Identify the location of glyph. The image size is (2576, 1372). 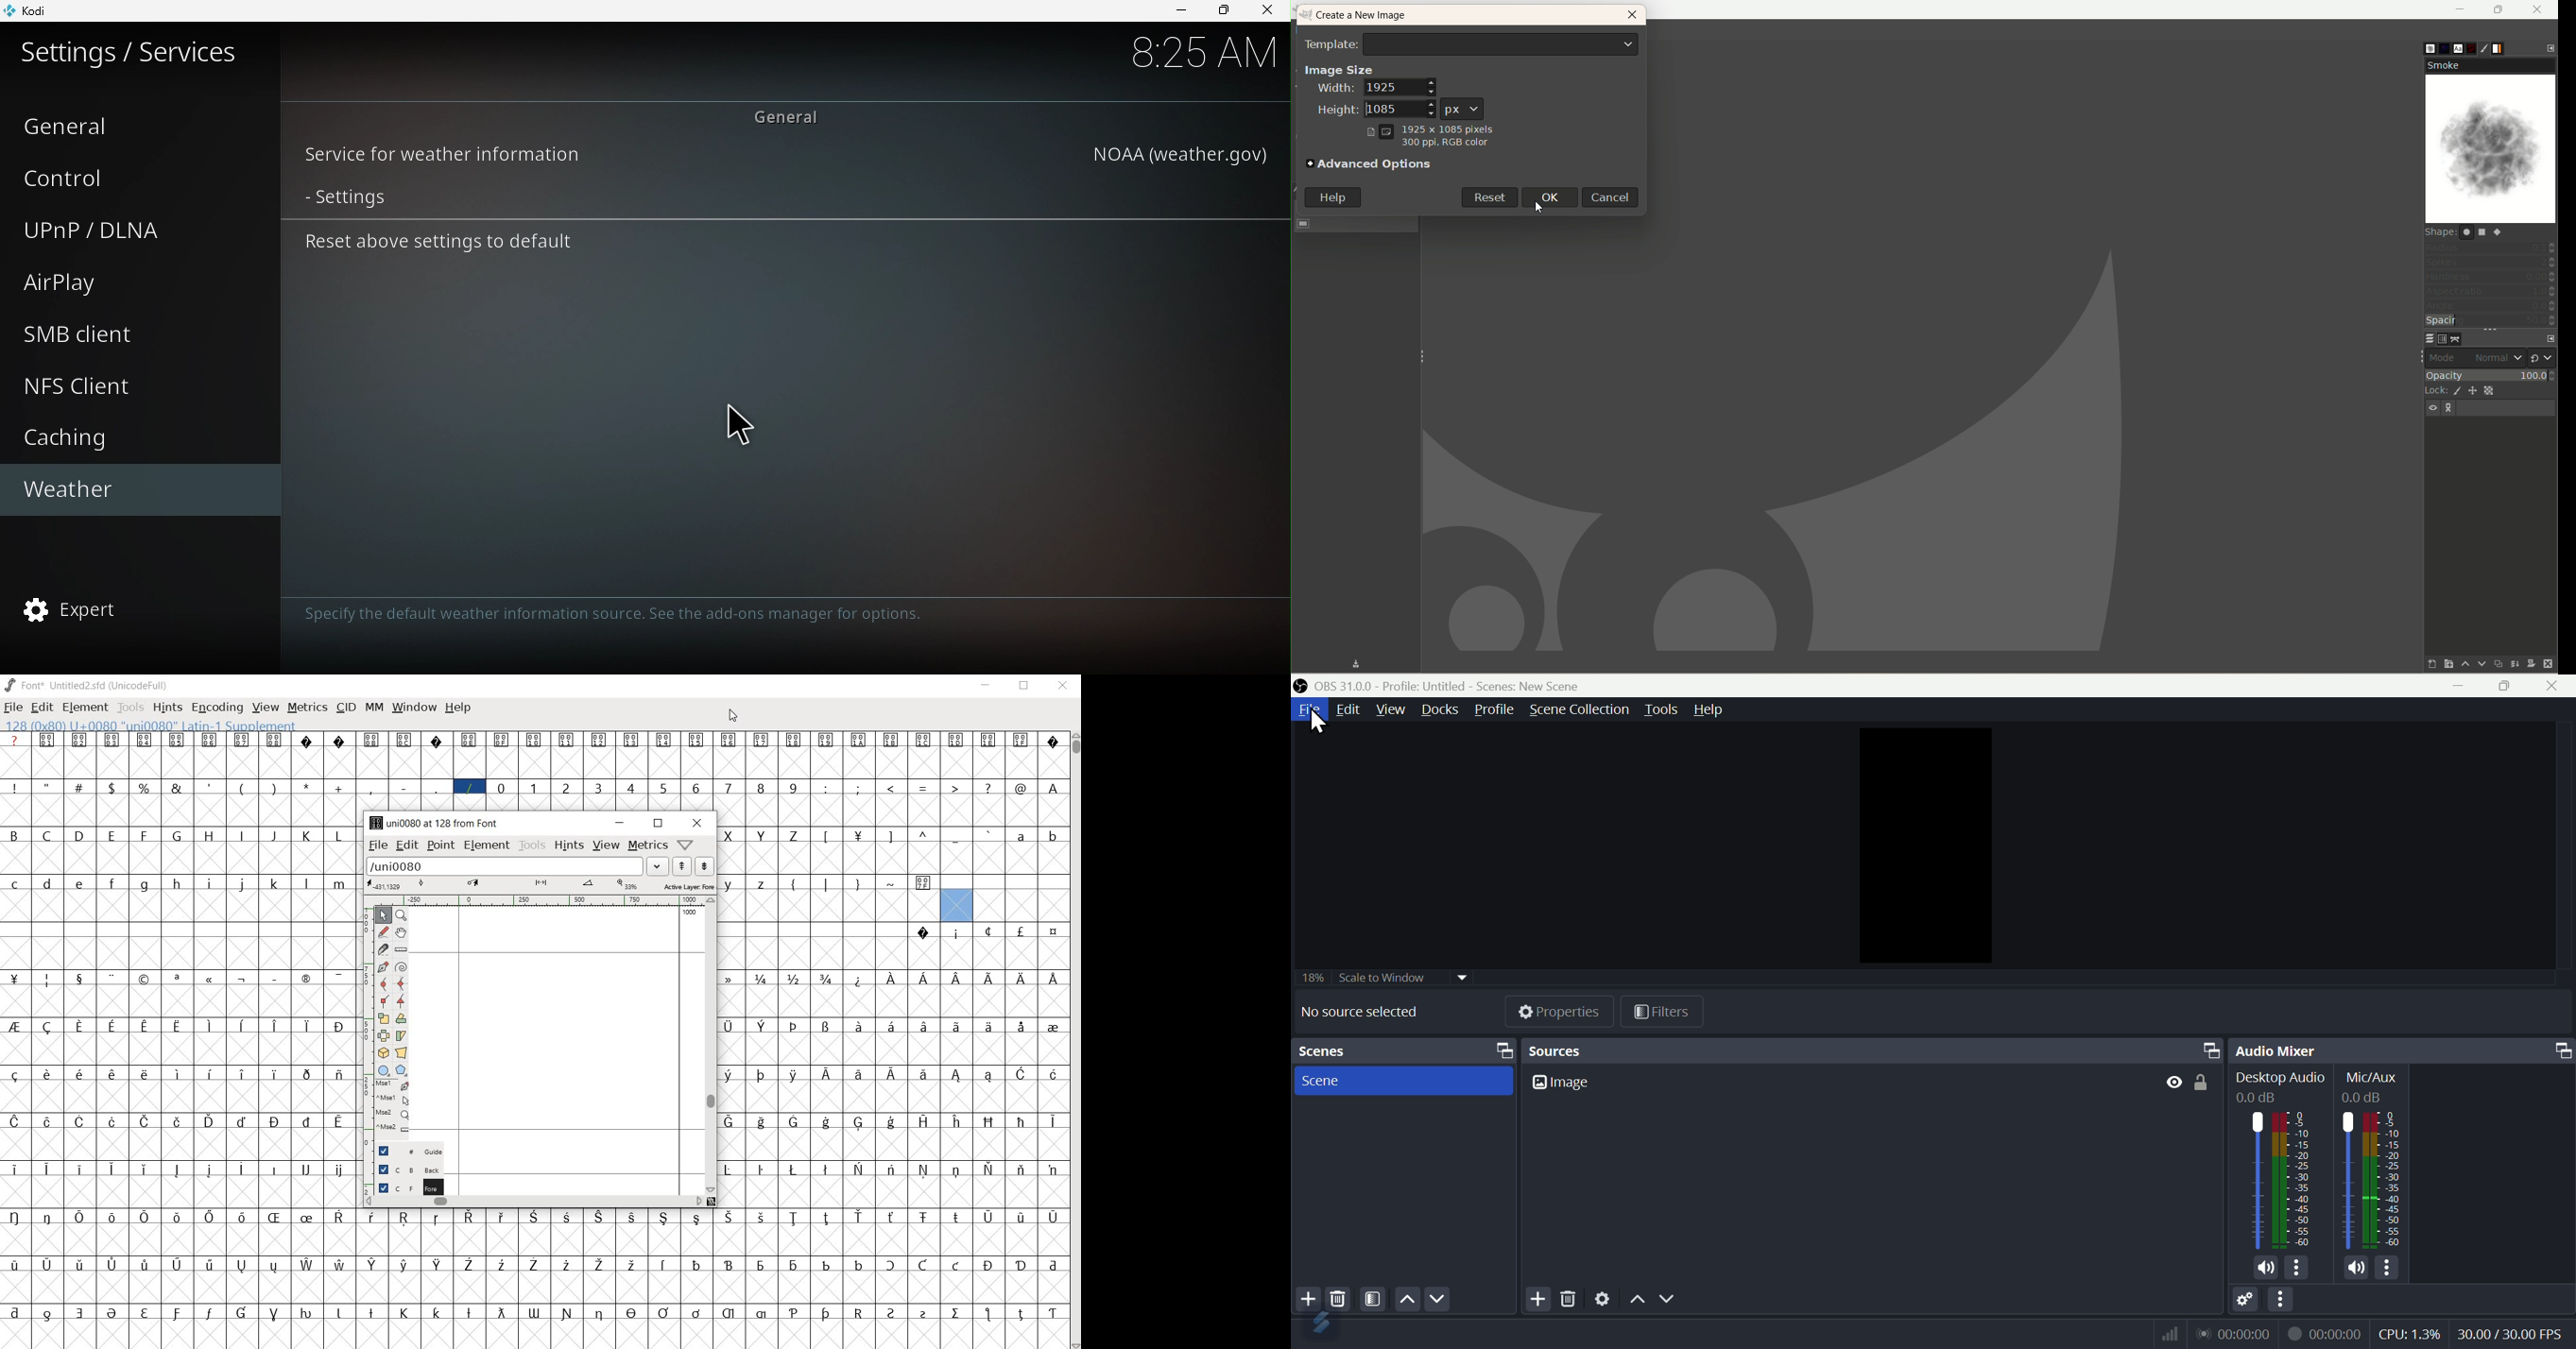
(762, 885).